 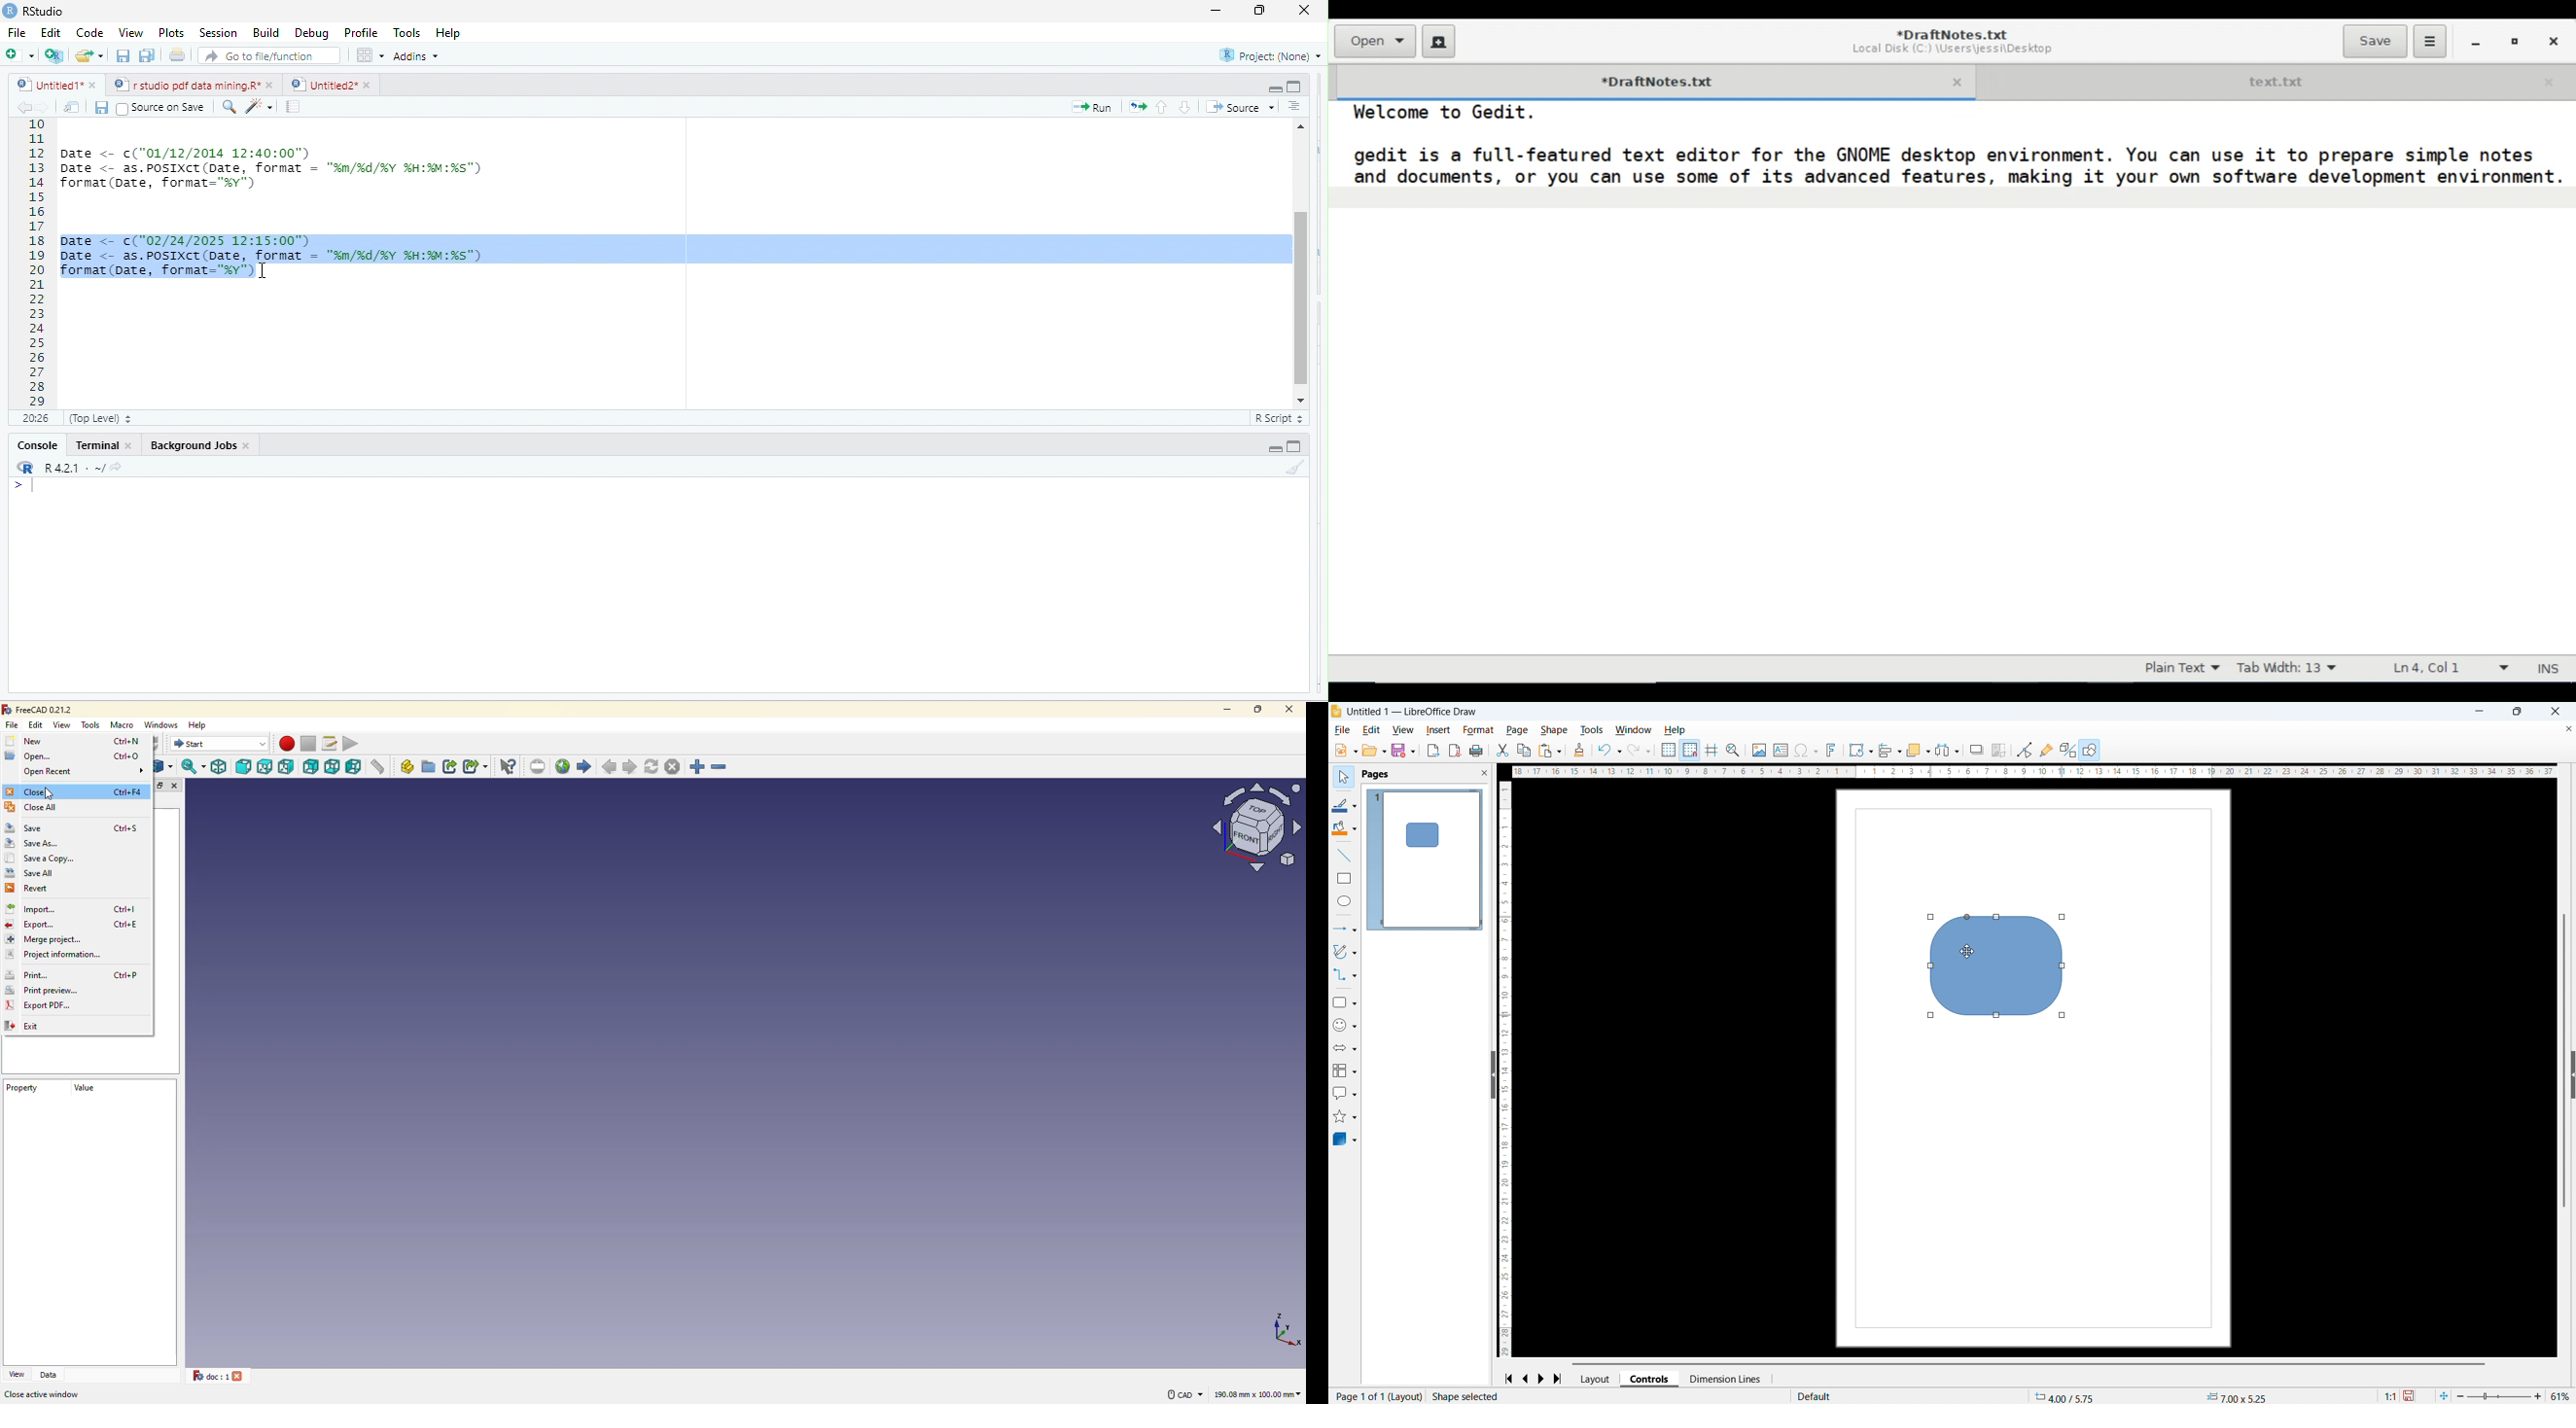 I want to click on minimize, so click(x=1217, y=12).